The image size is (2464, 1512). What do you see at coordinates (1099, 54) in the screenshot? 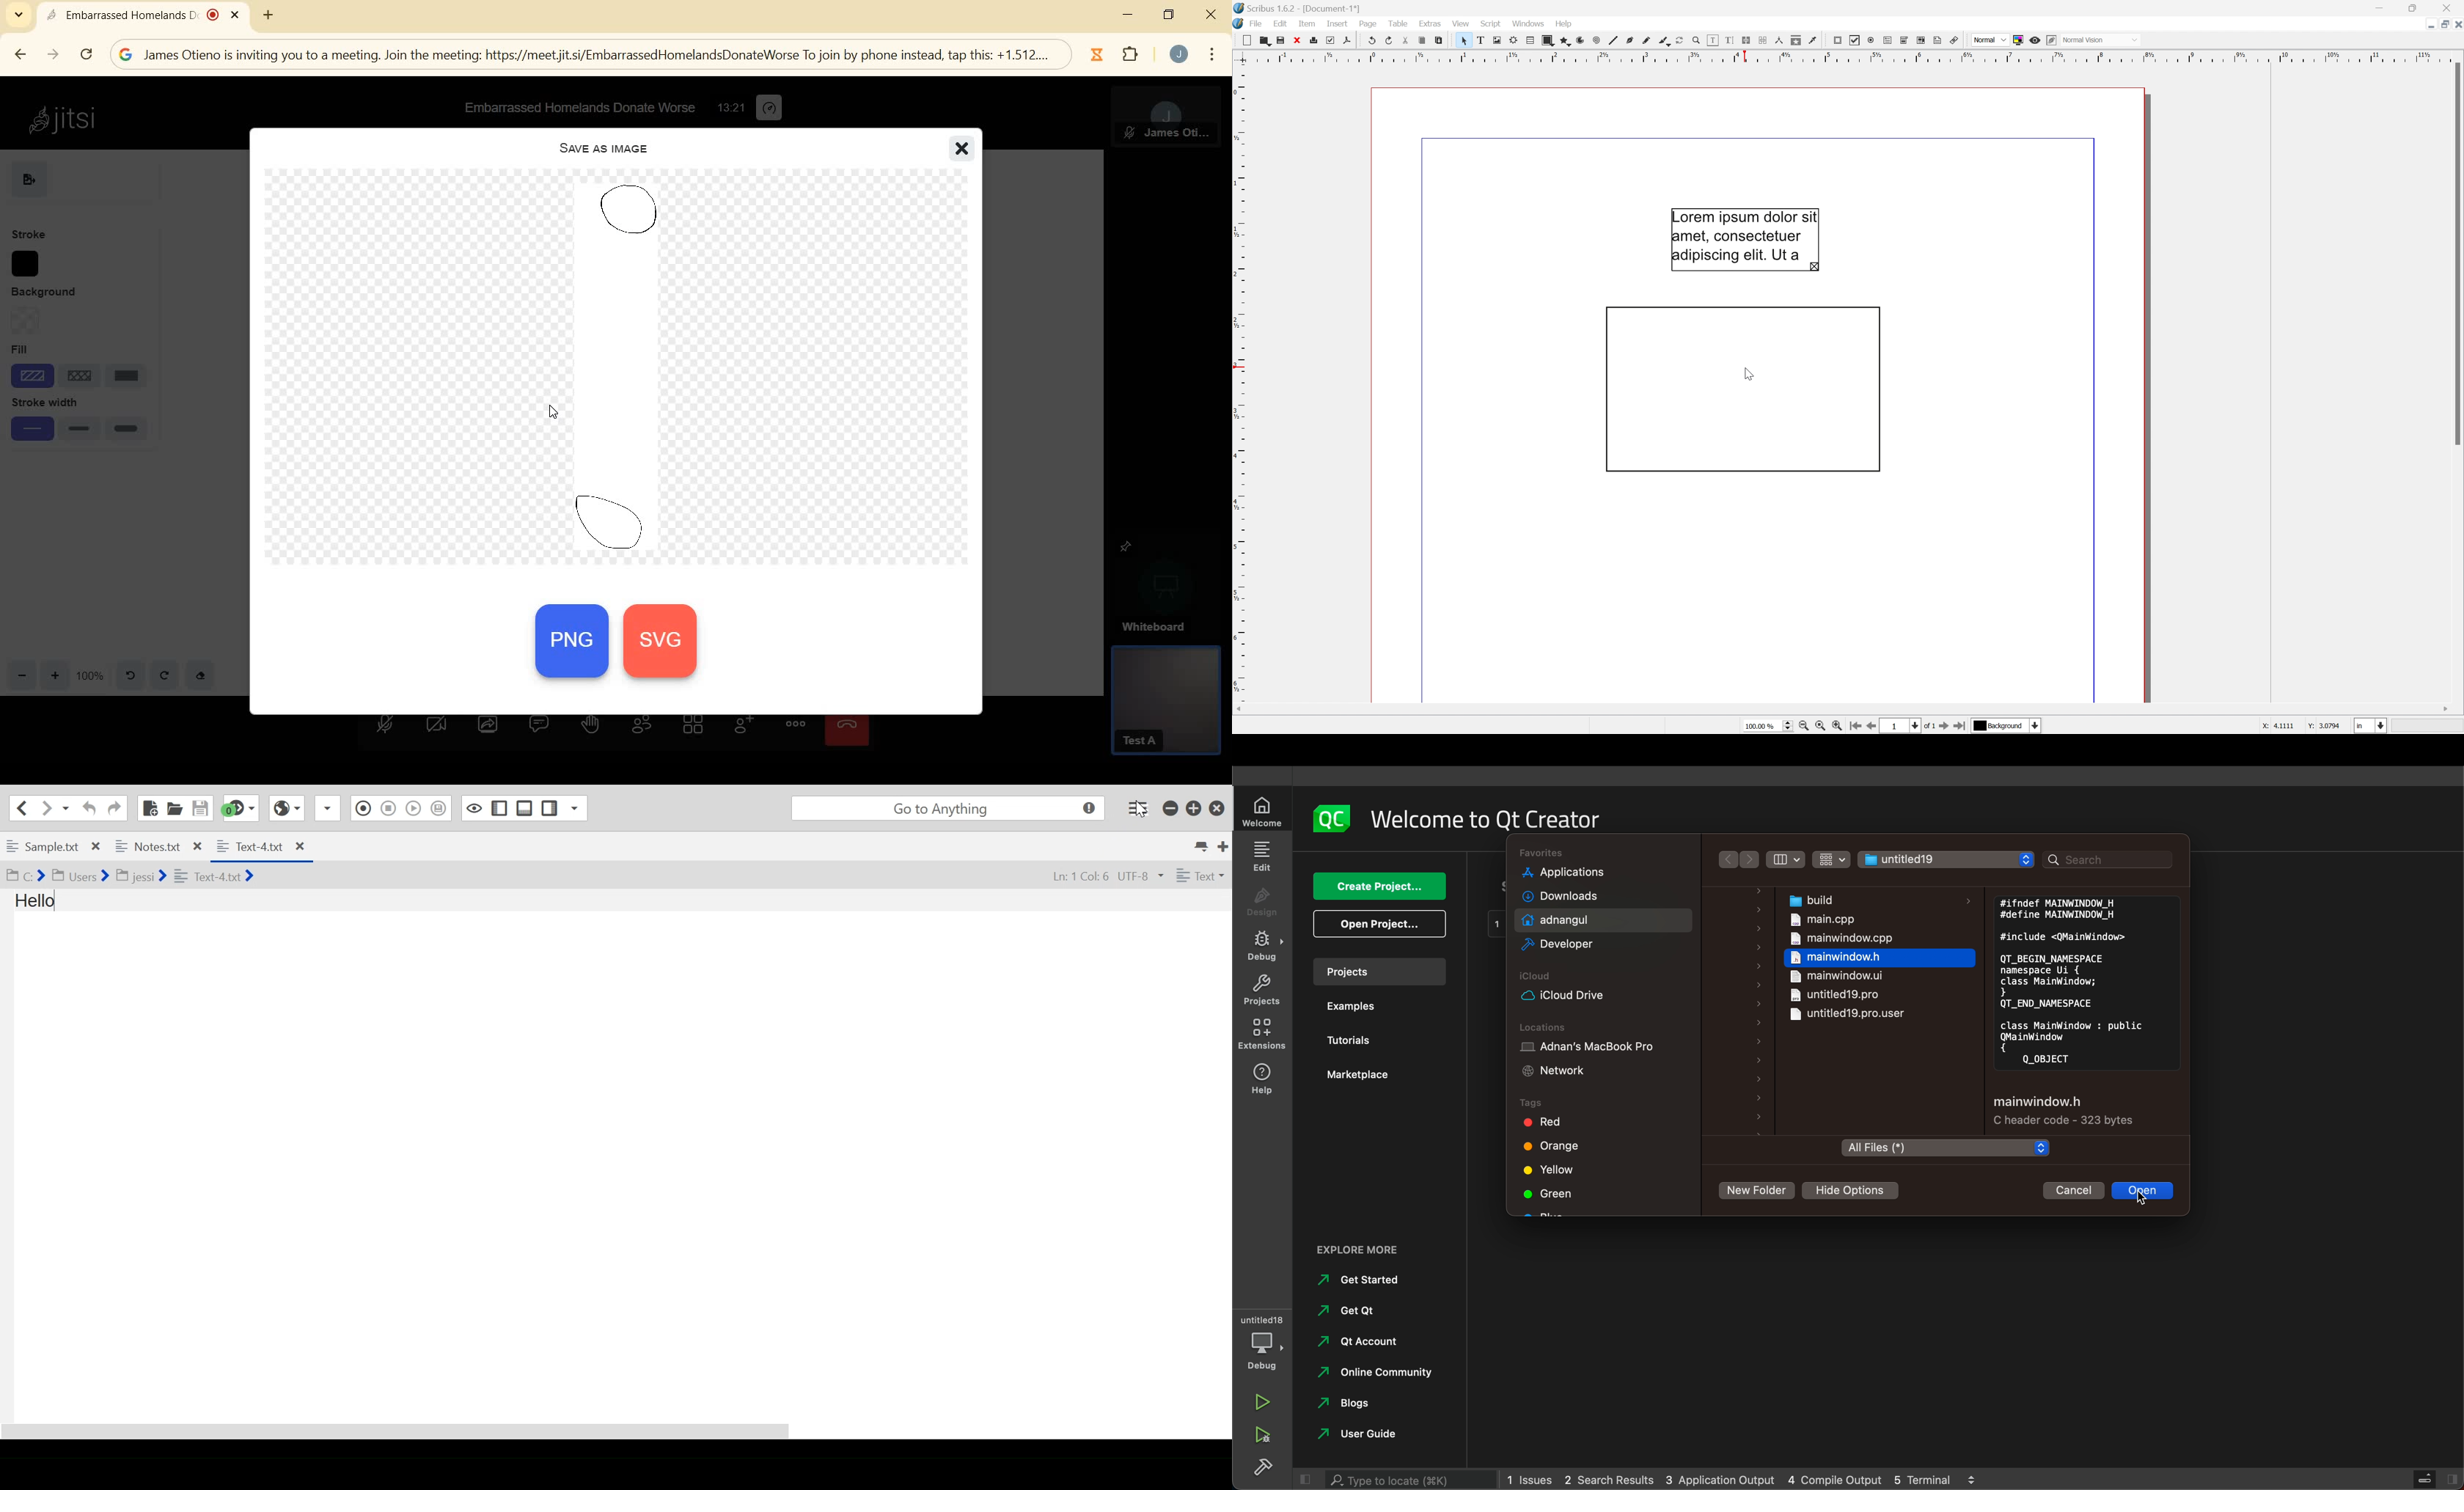
I see `Jibble` at bounding box center [1099, 54].